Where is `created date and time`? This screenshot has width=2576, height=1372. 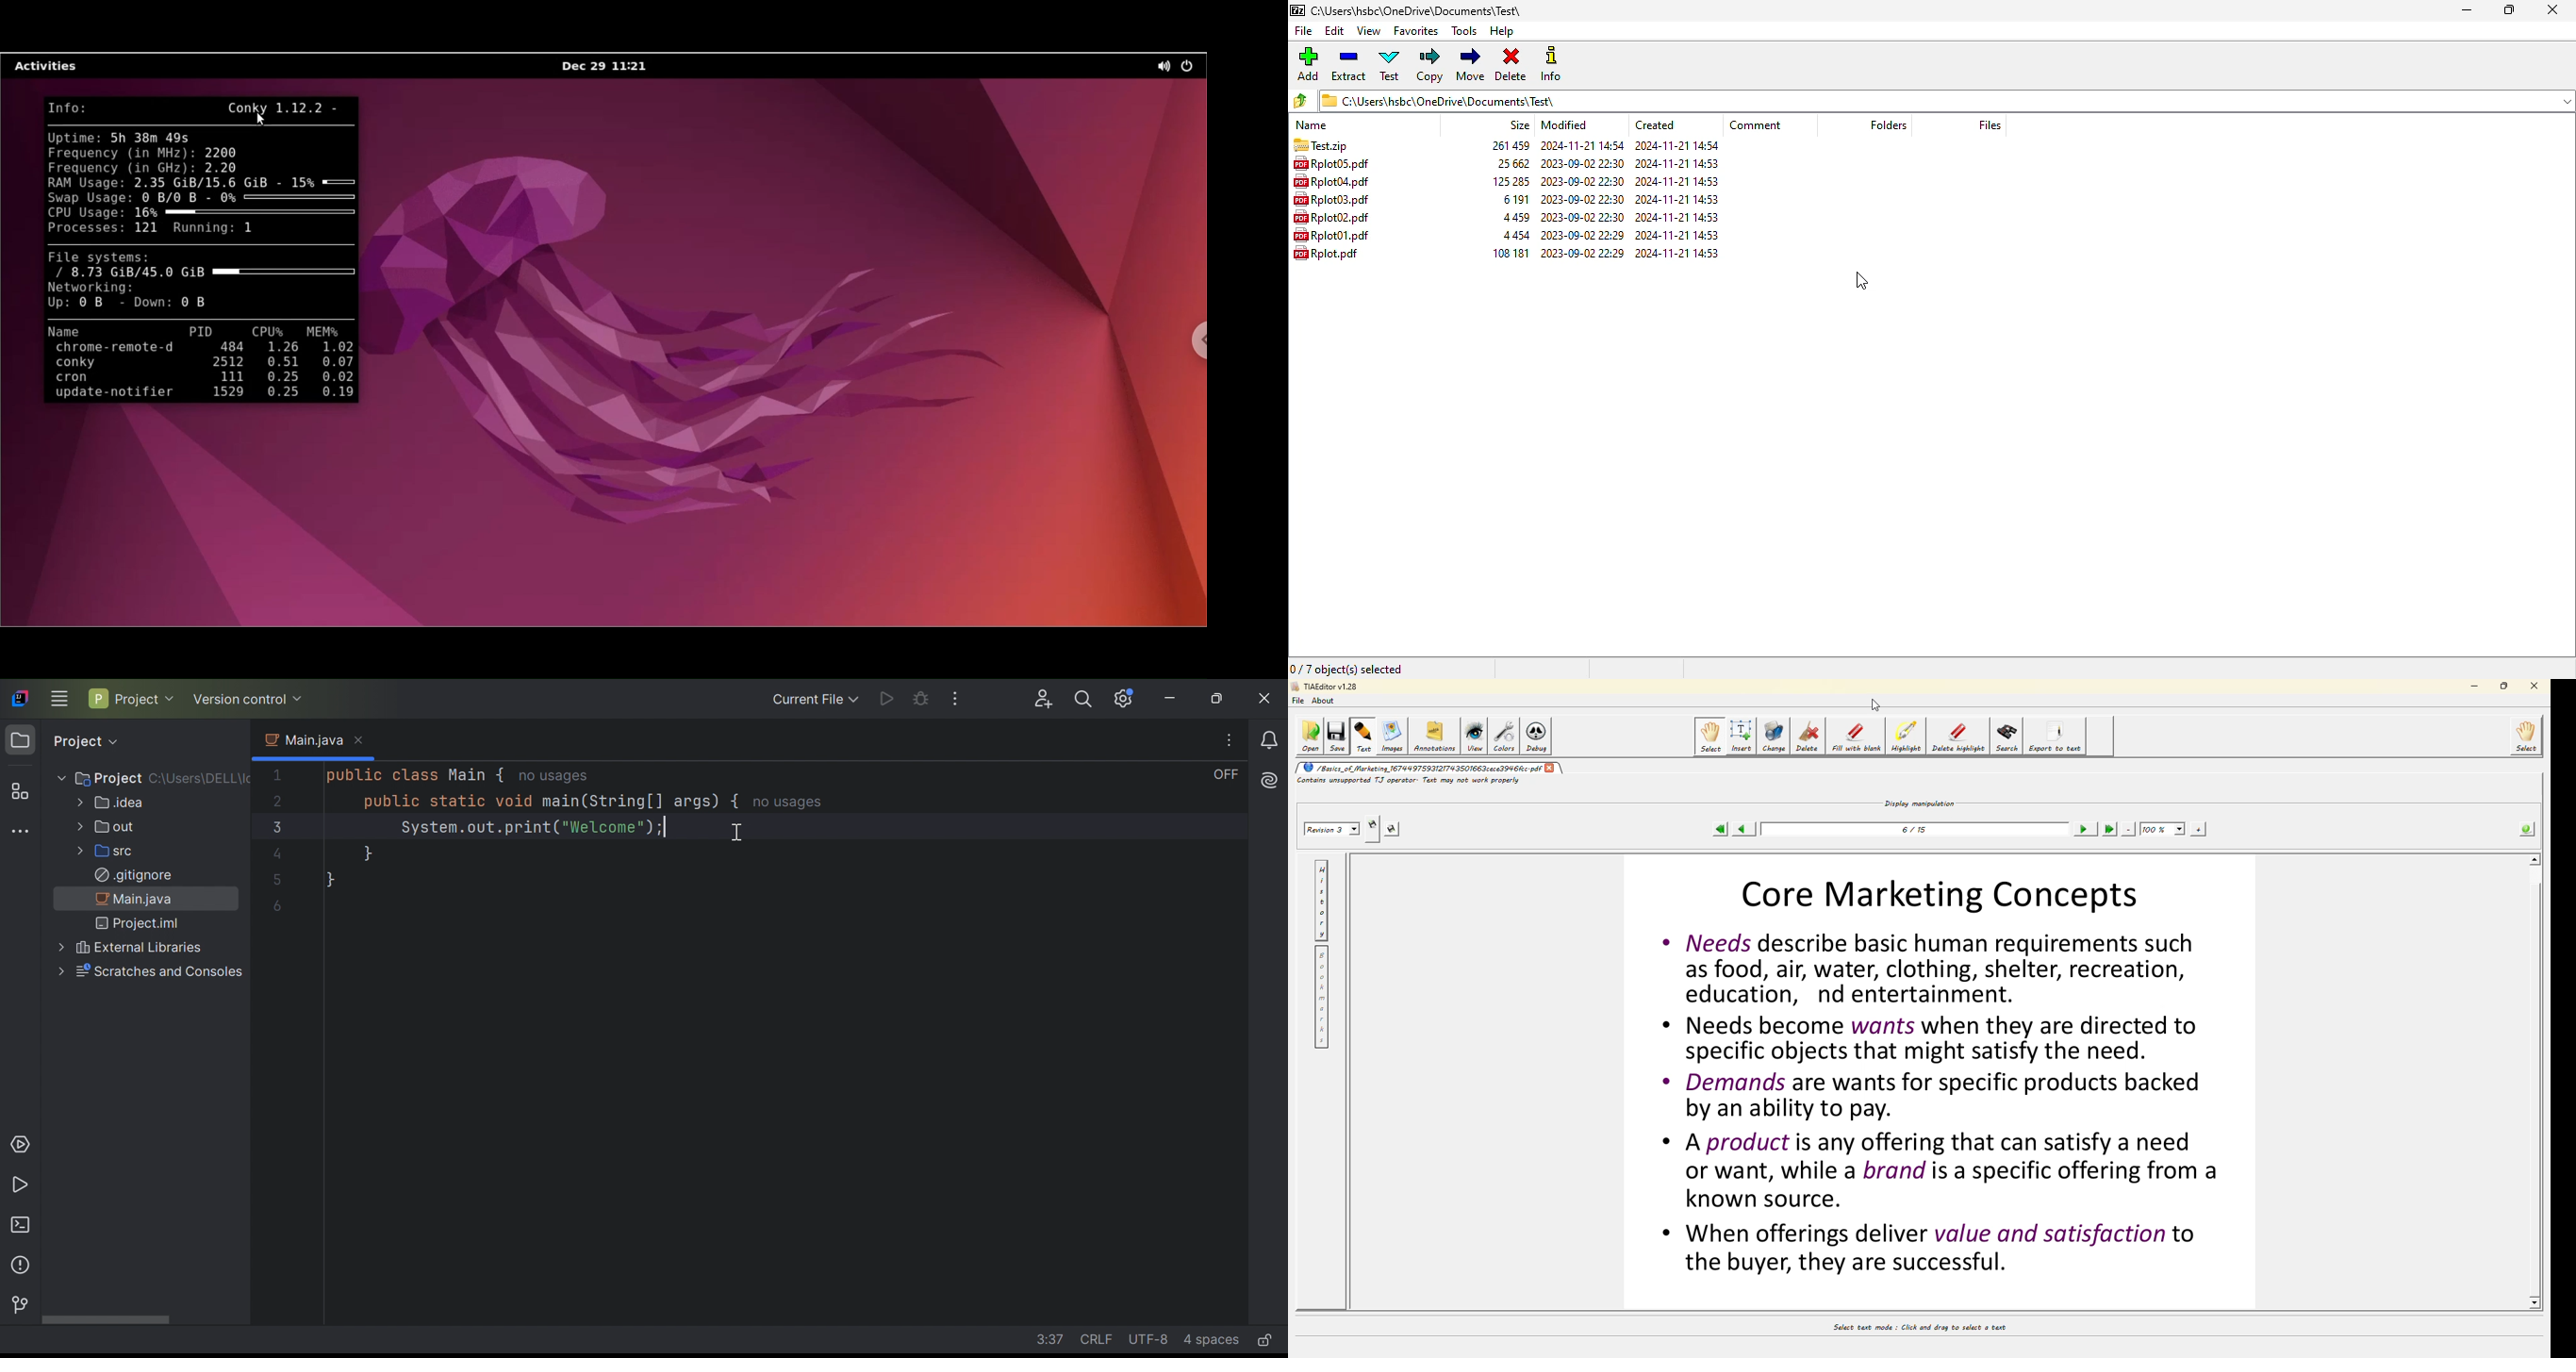 created date and time is located at coordinates (1676, 235).